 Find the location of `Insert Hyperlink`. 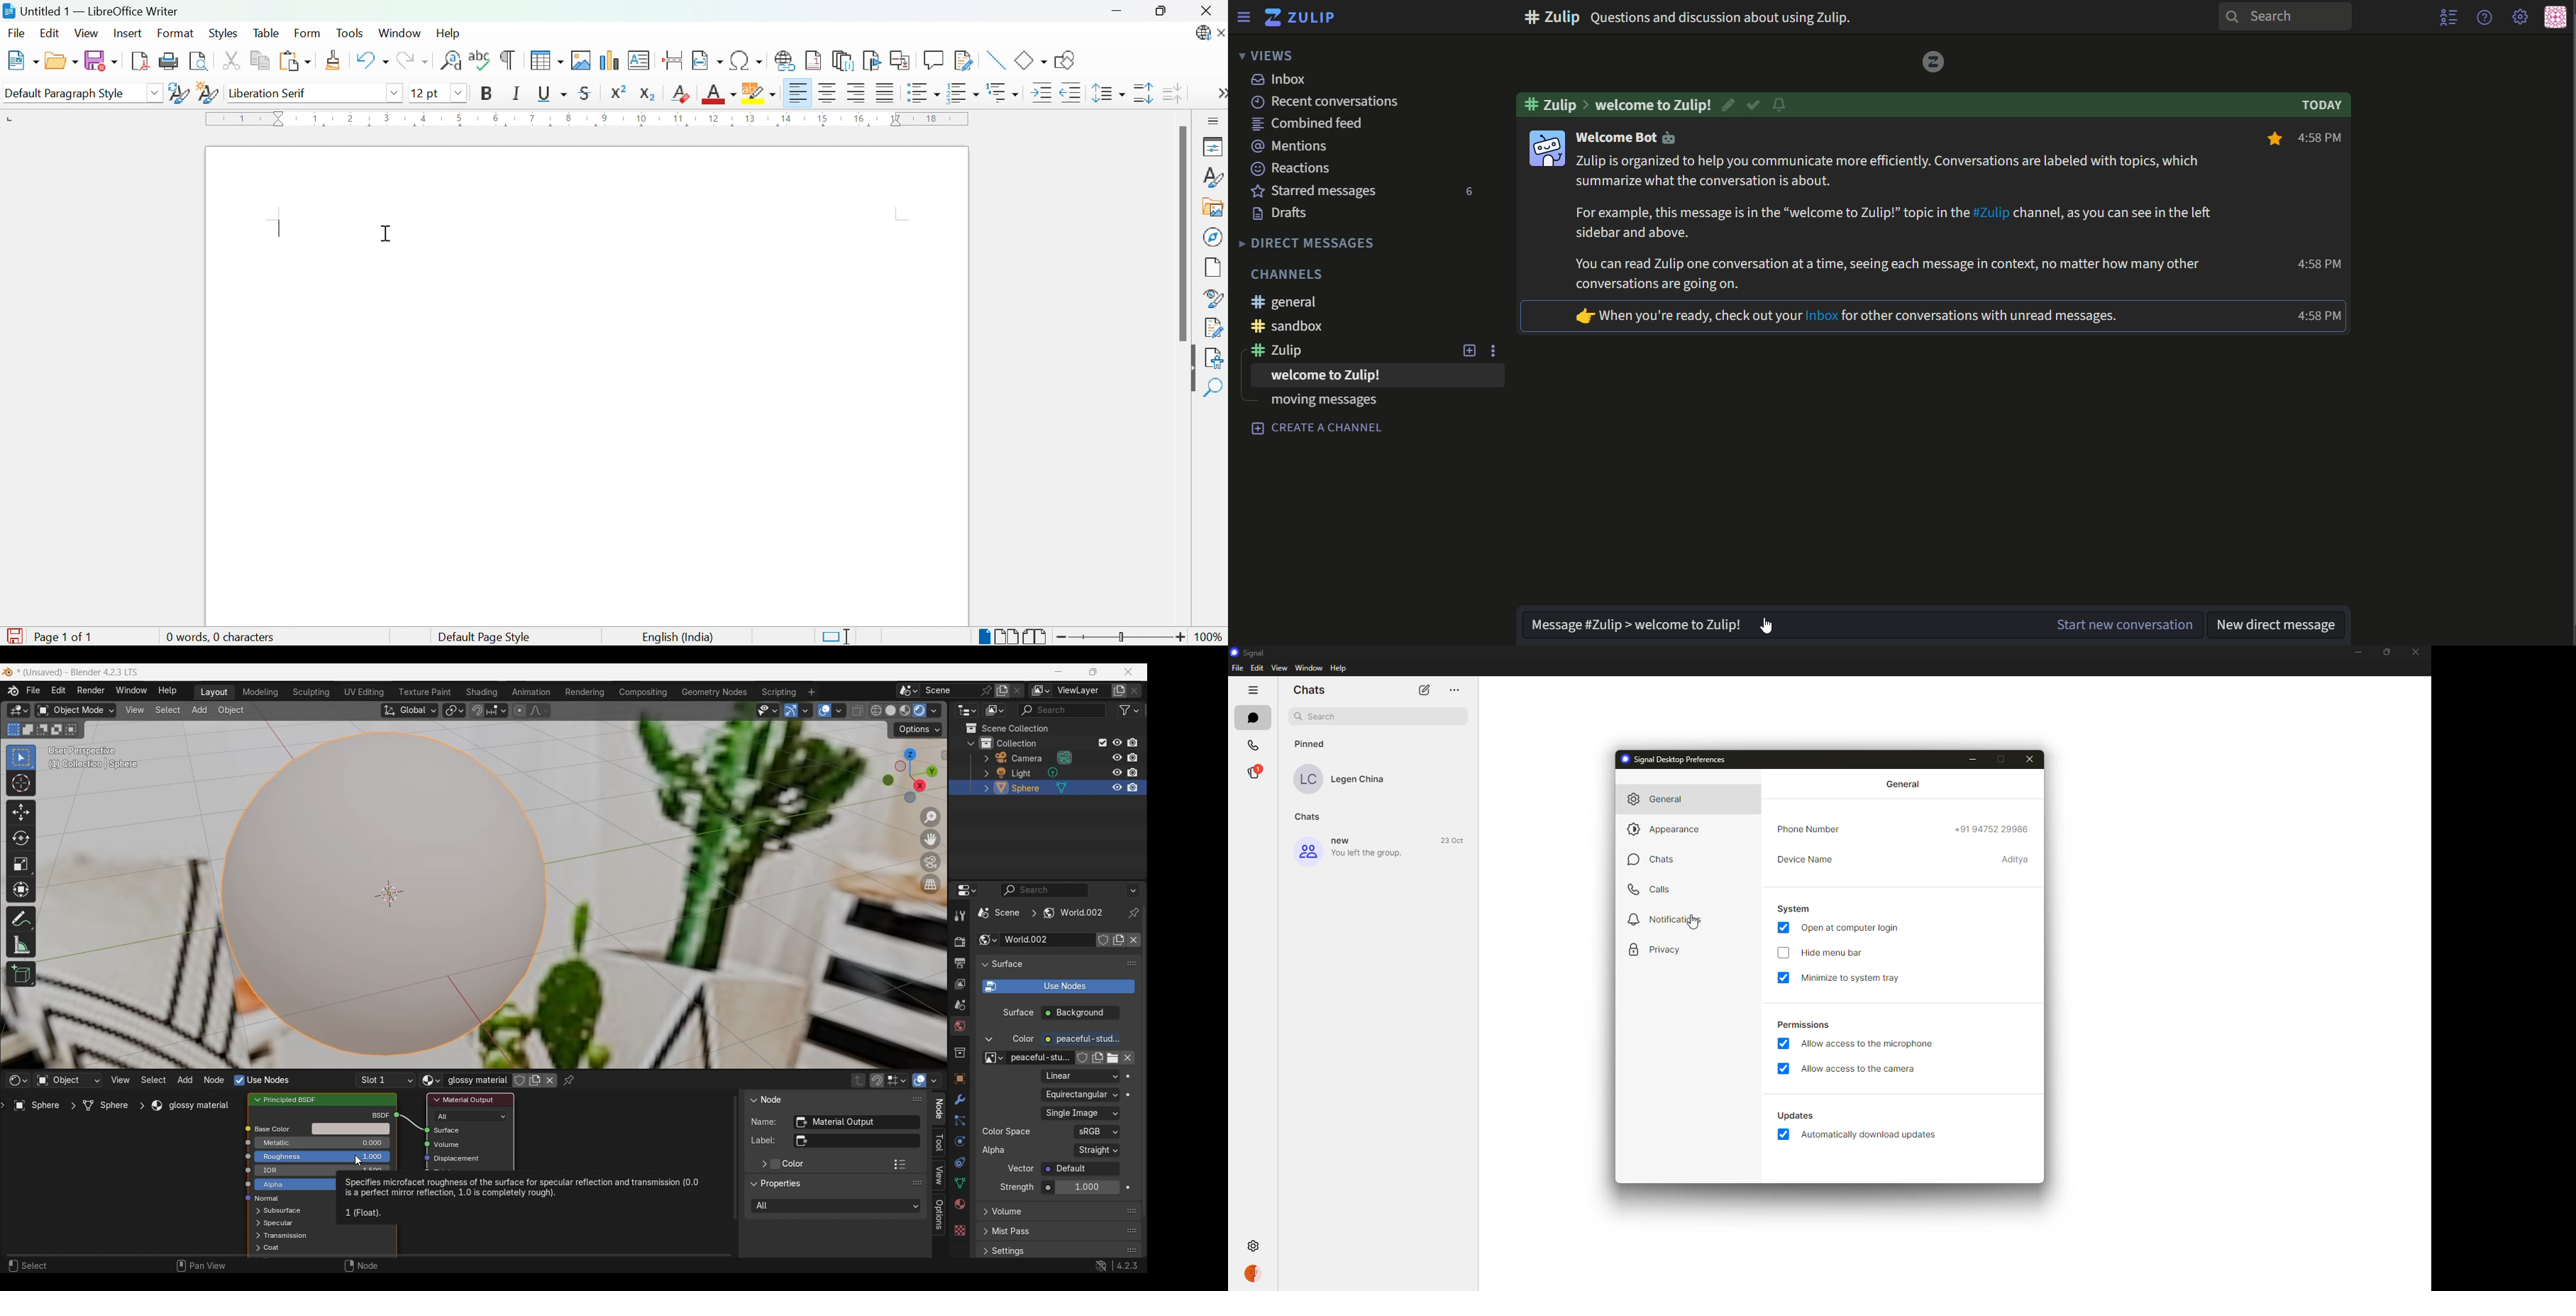

Insert Hyperlink is located at coordinates (787, 59).